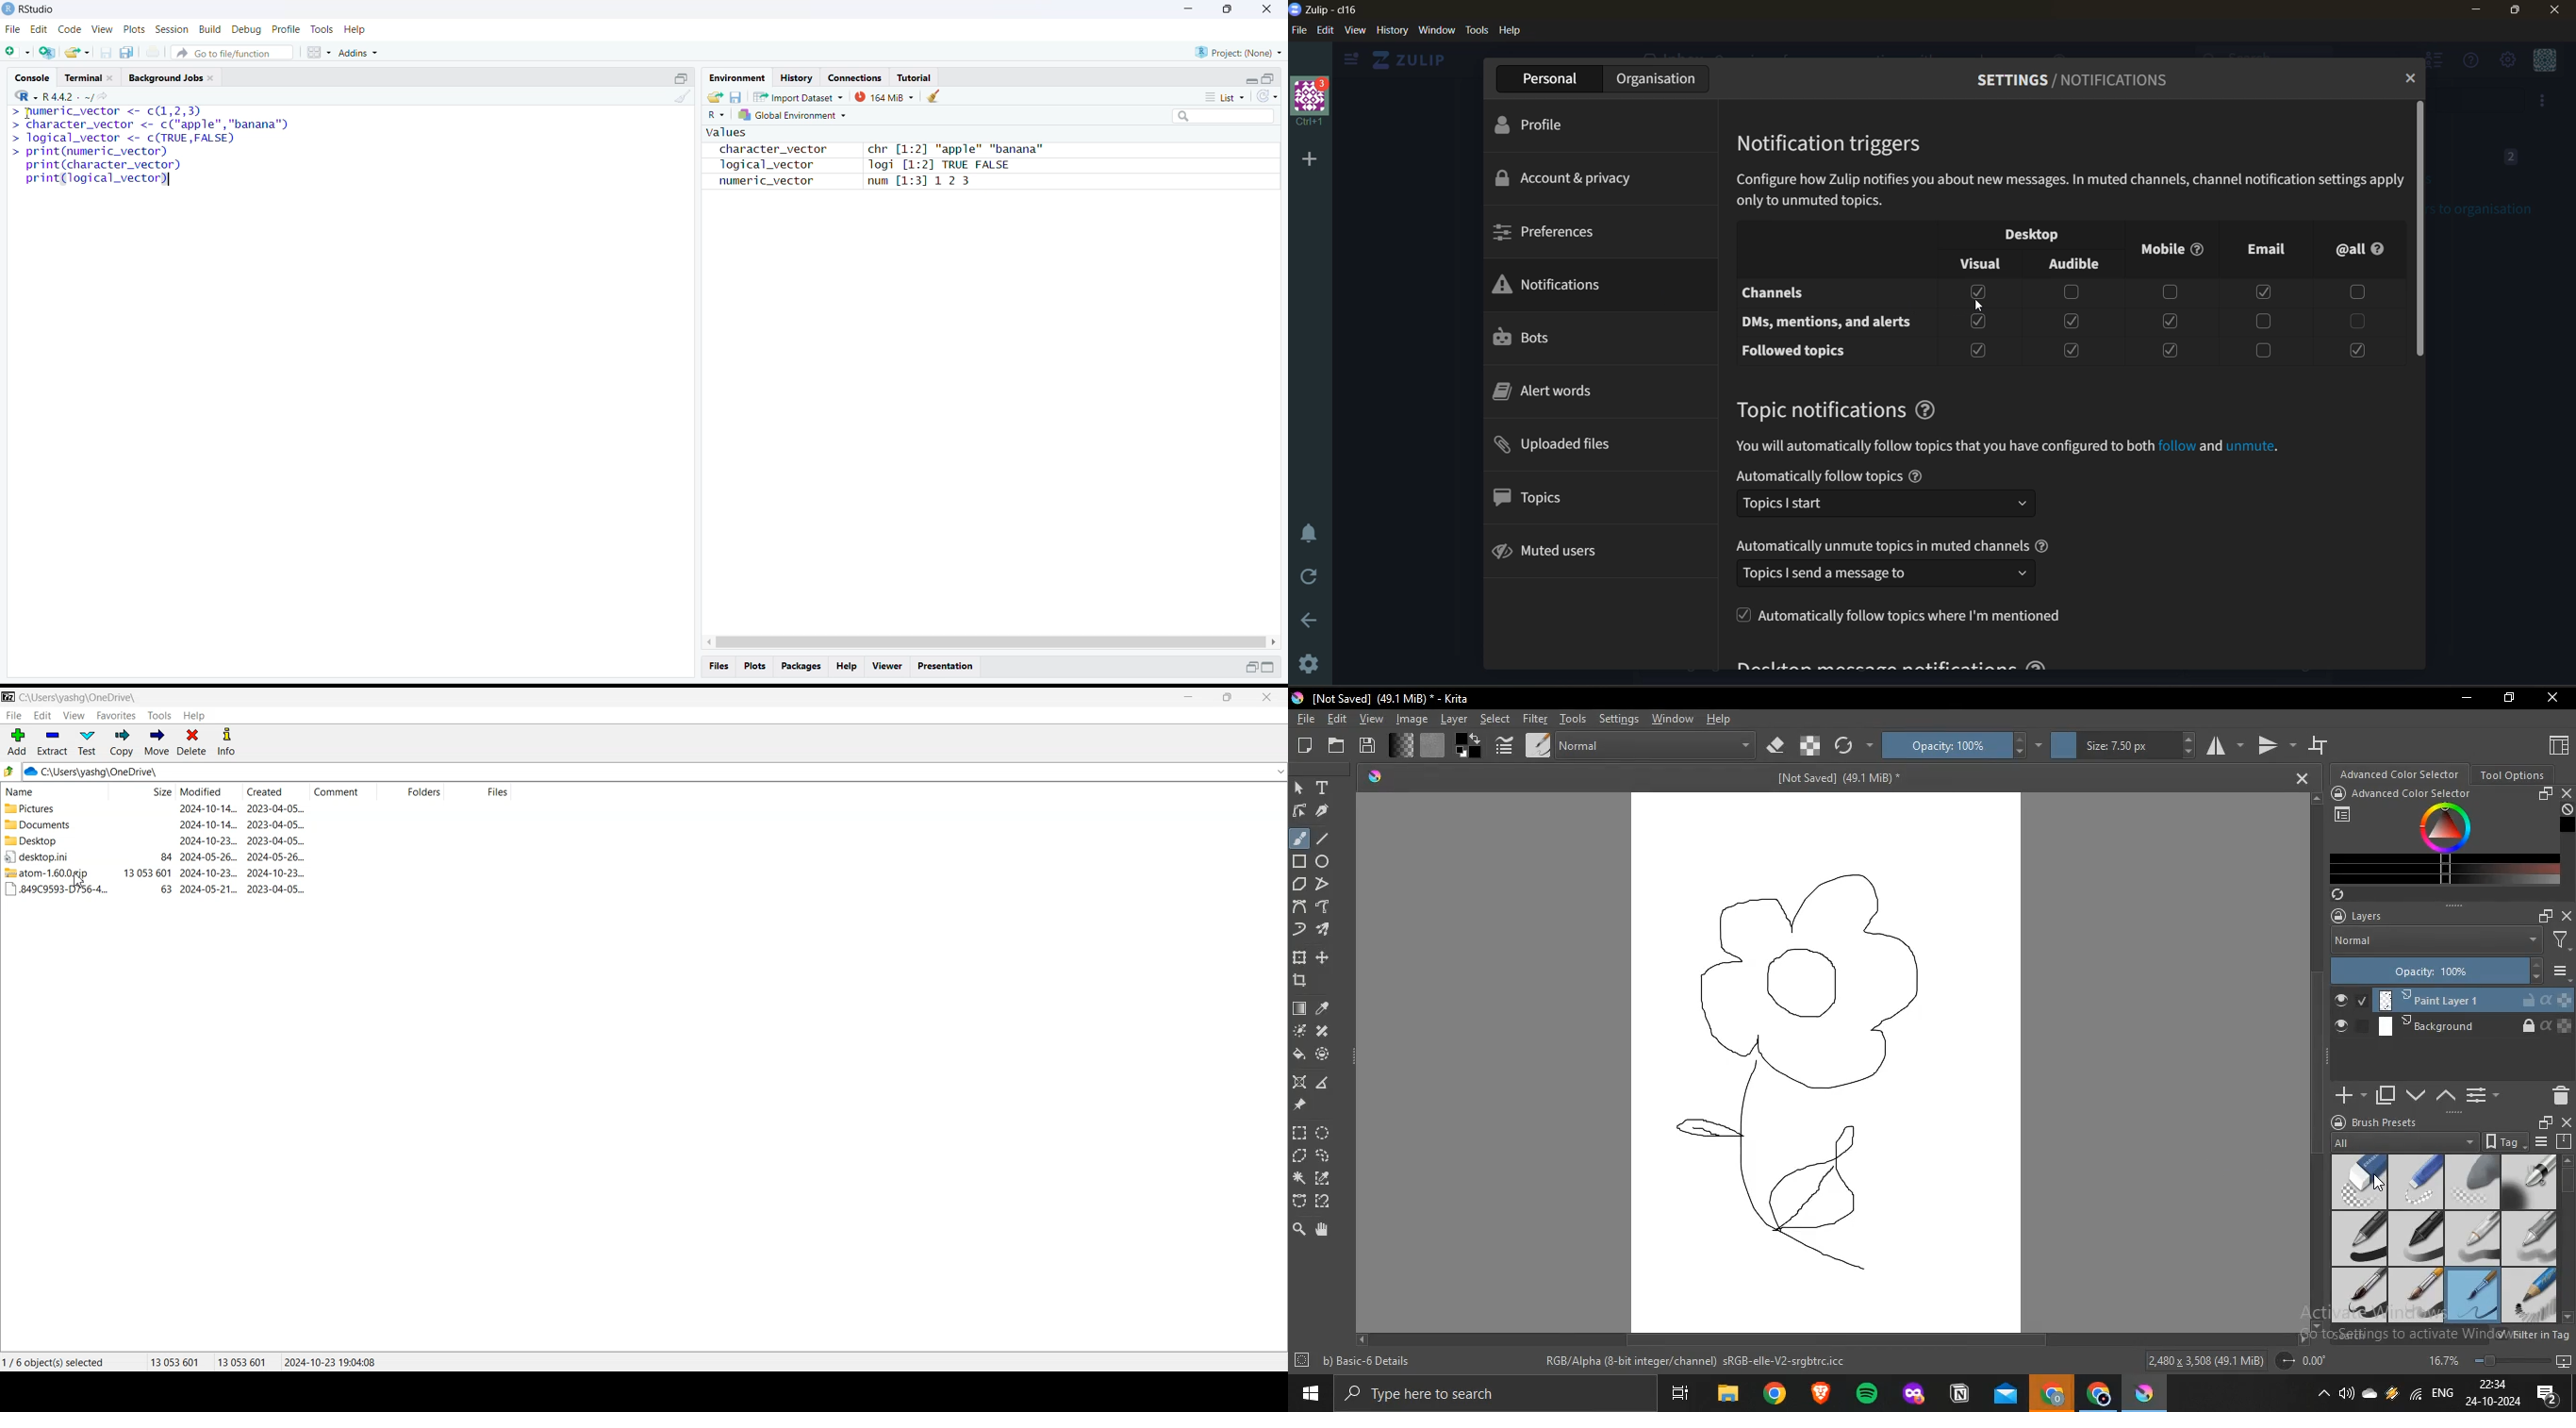  What do you see at coordinates (1300, 787) in the screenshot?
I see `select shape tool` at bounding box center [1300, 787].